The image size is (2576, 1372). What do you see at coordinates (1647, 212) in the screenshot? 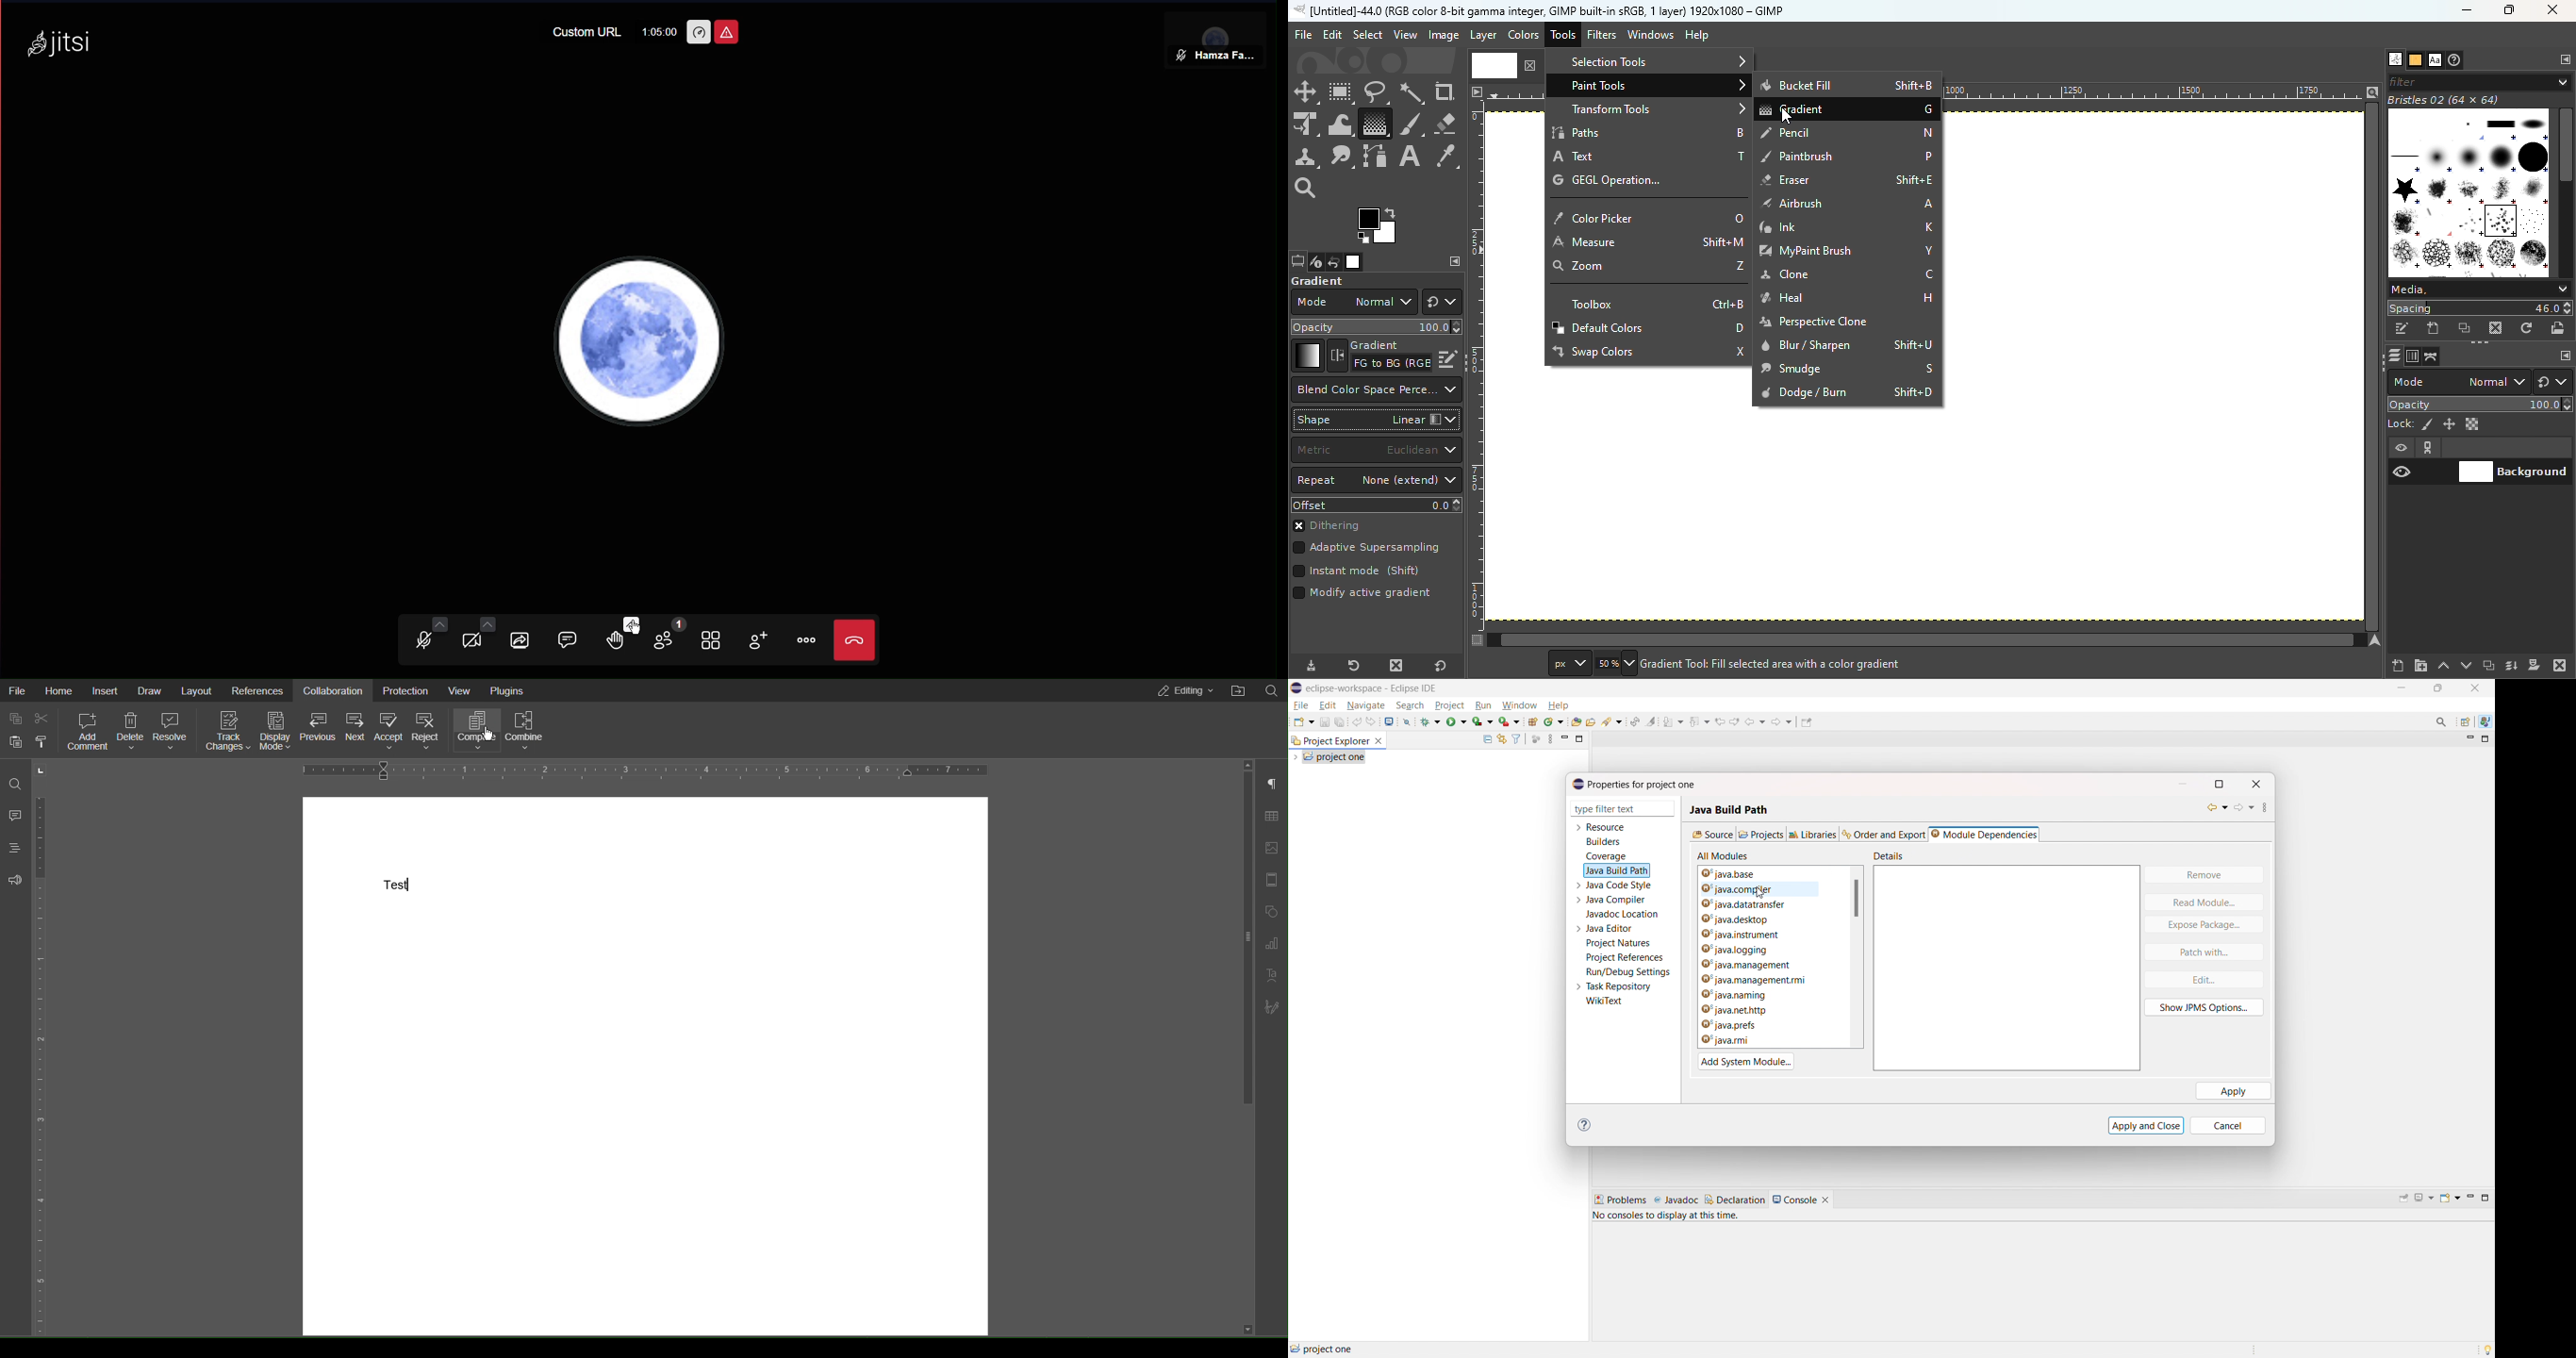
I see `Color picker` at bounding box center [1647, 212].